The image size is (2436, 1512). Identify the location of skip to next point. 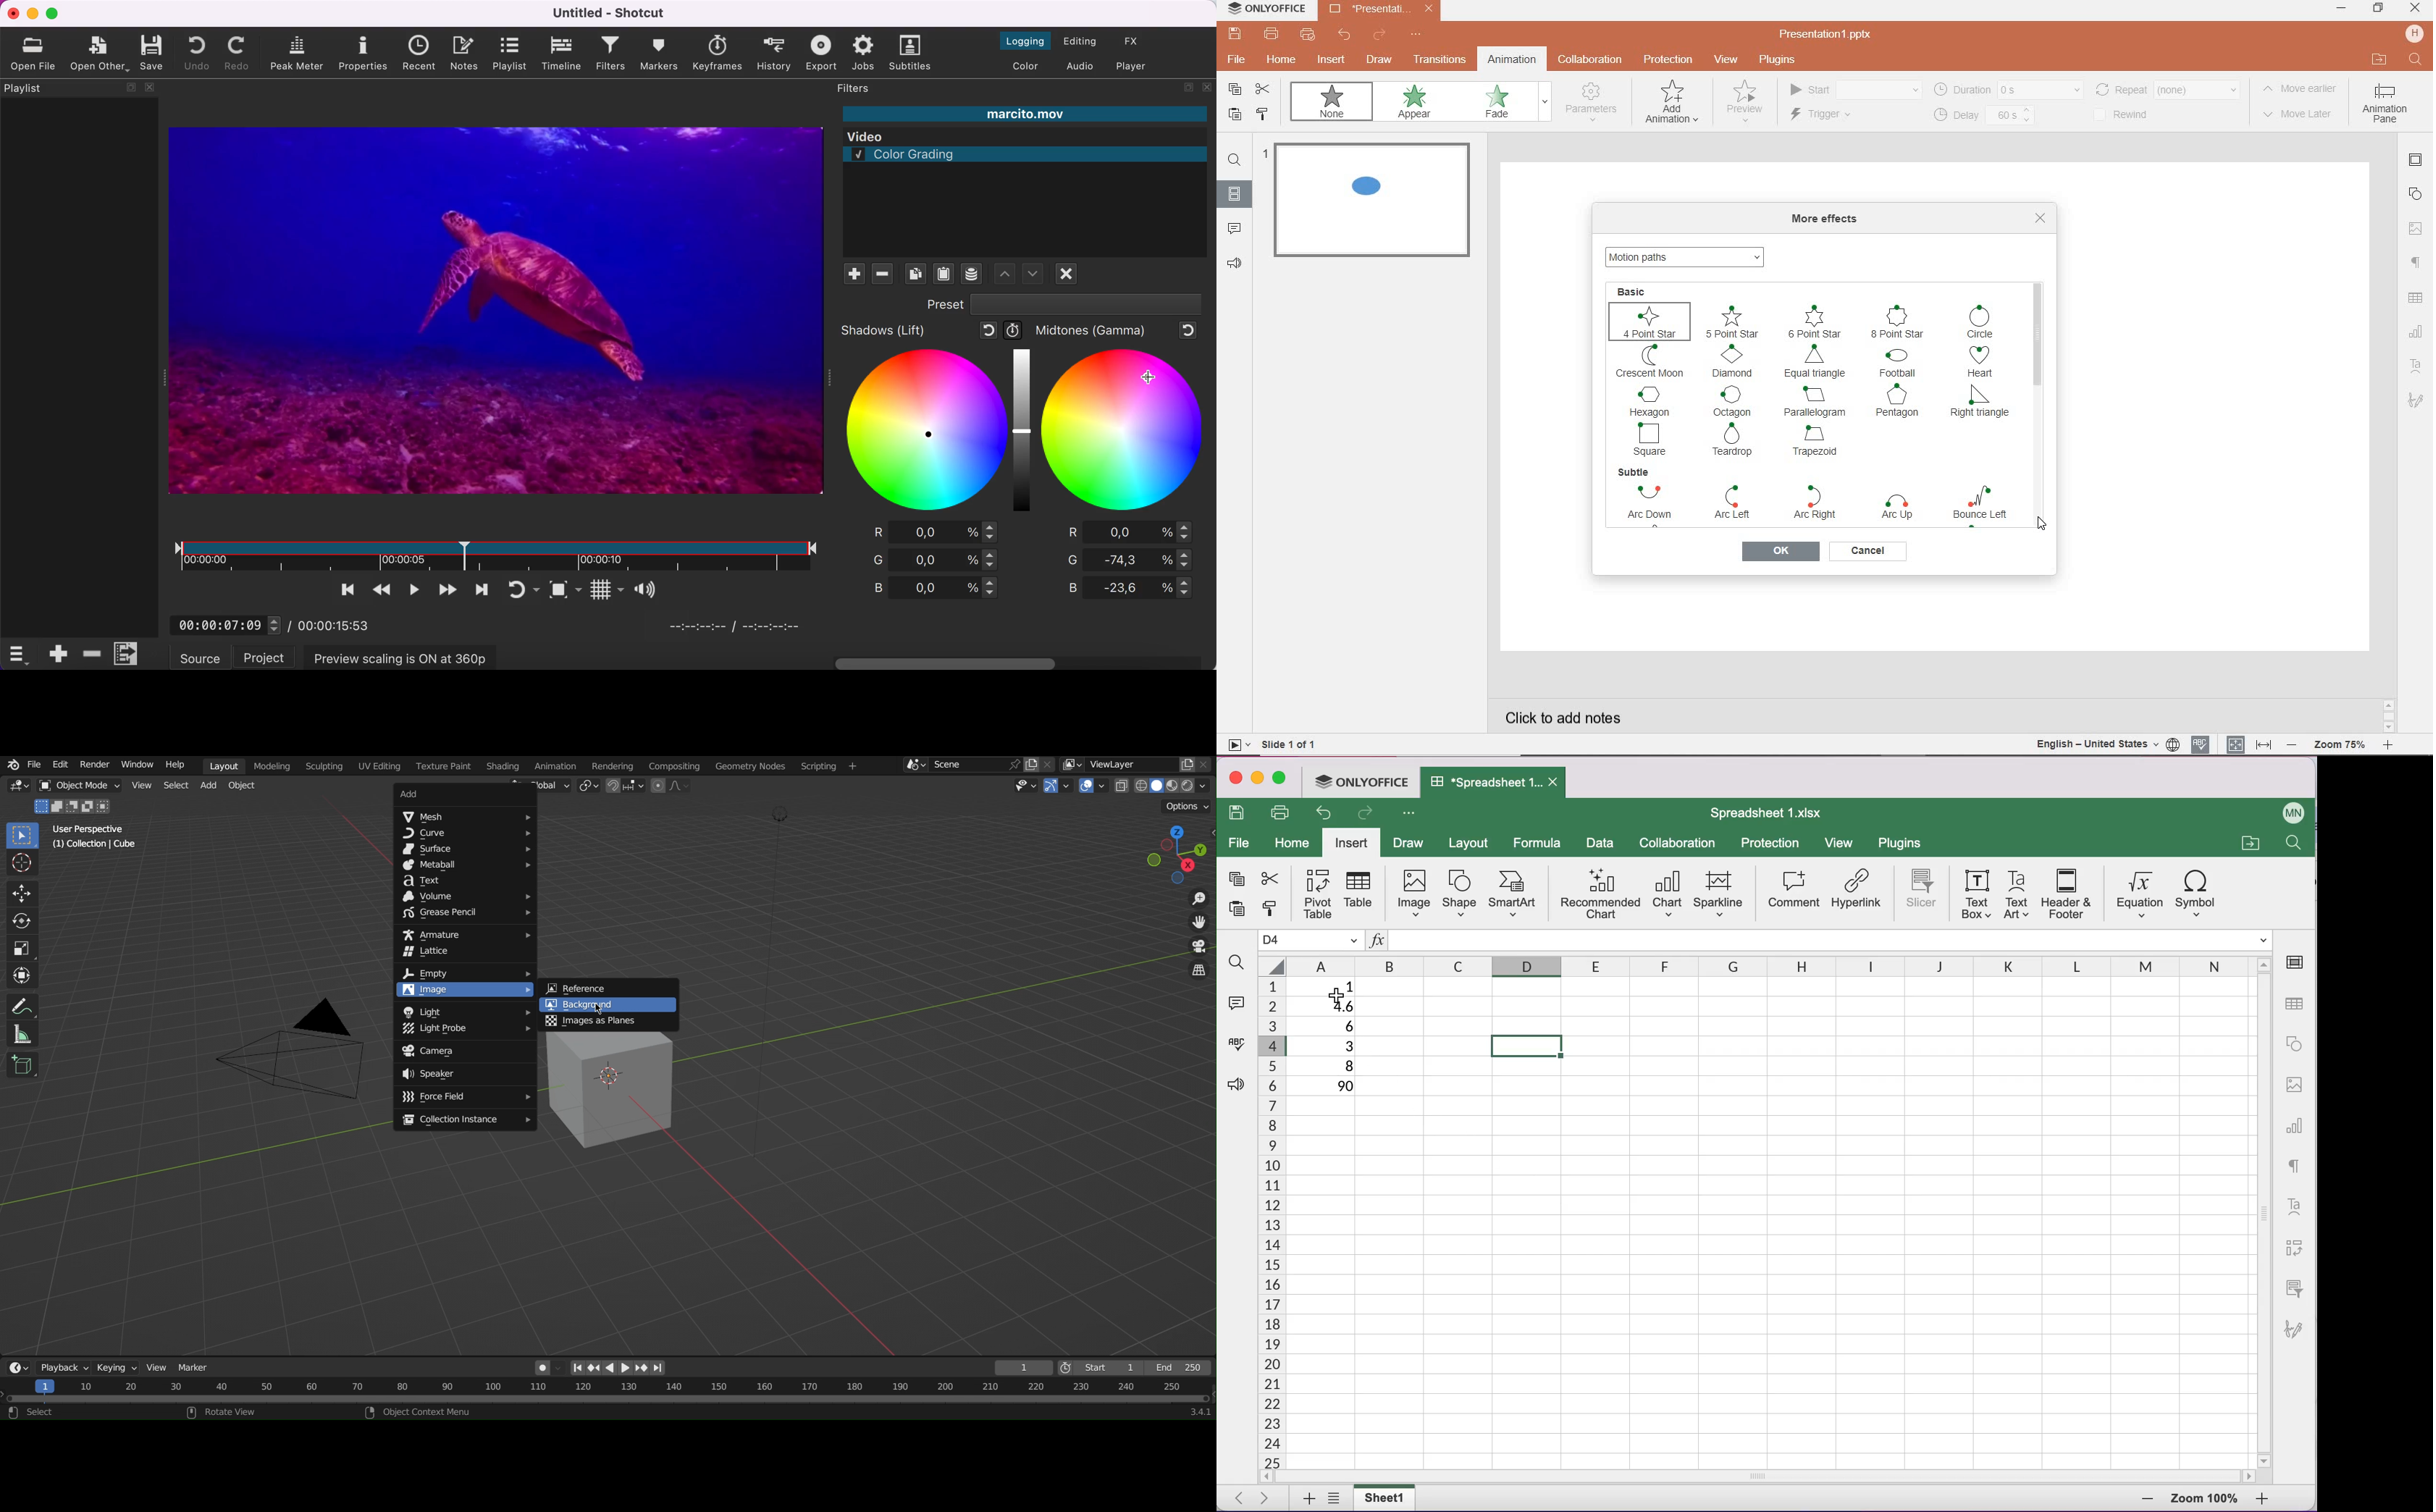
(480, 590).